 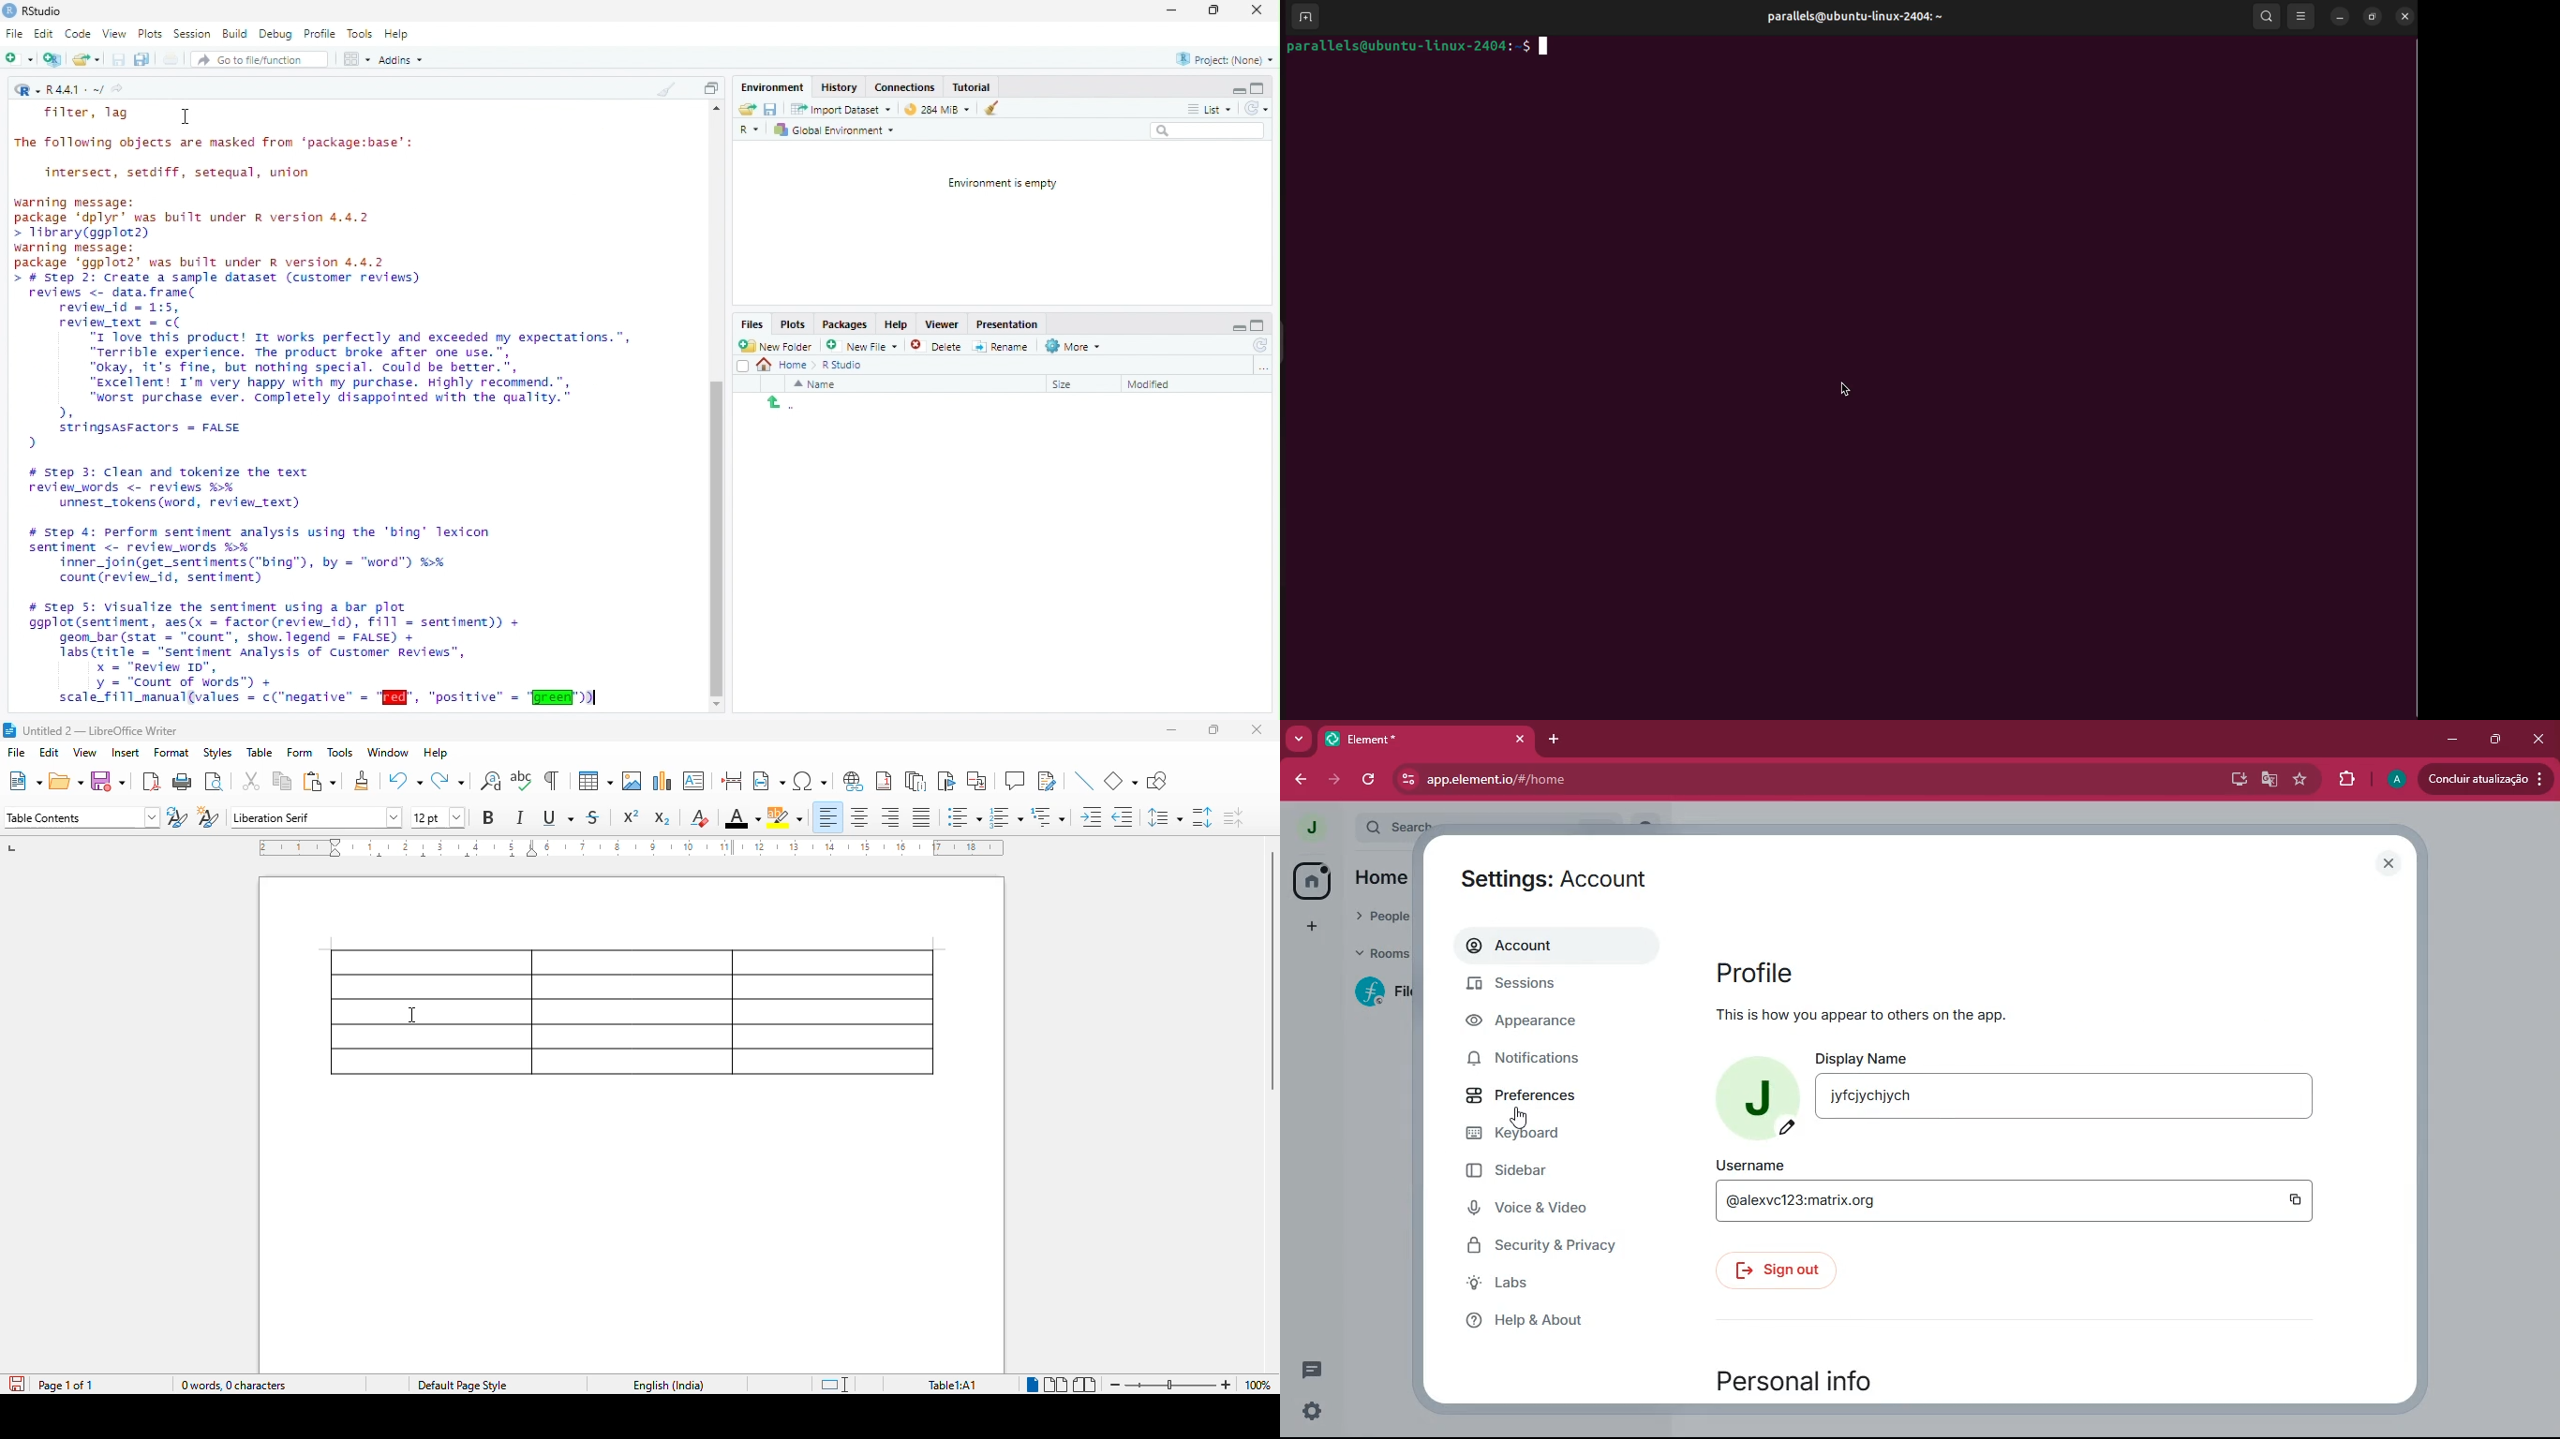 I want to click on , so click(x=775, y=88).